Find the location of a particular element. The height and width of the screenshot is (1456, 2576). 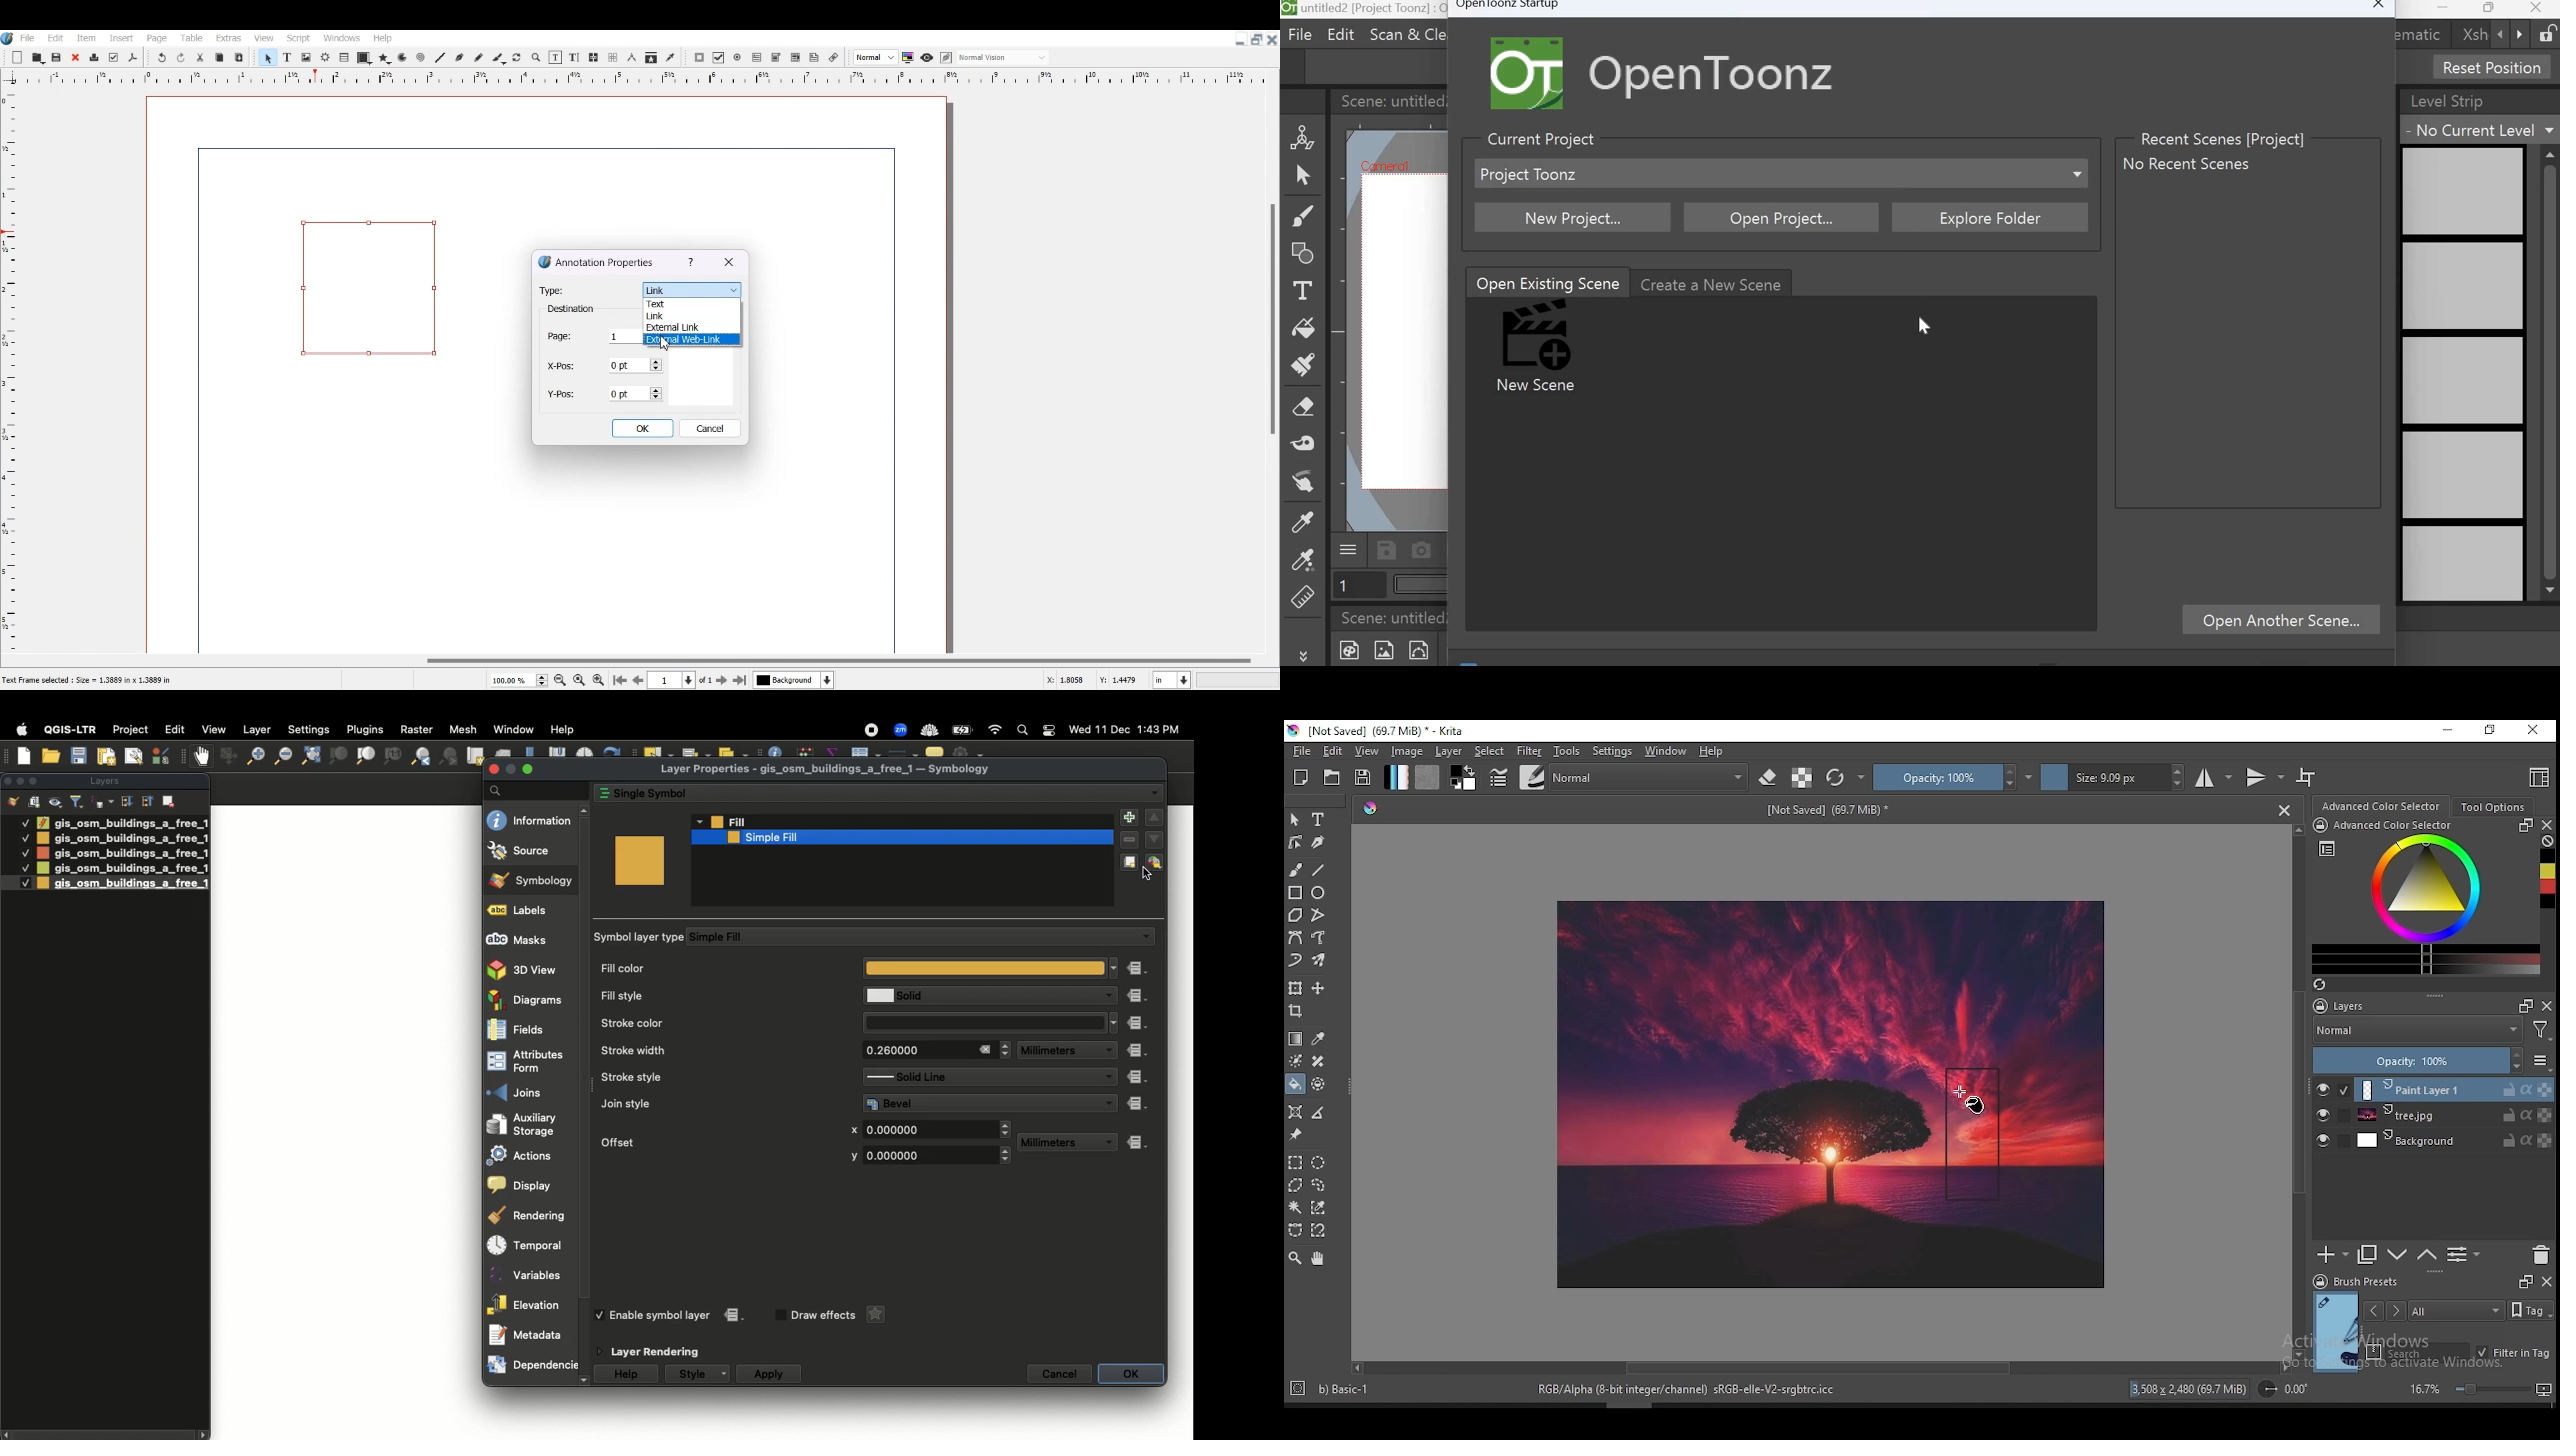

scroll bar is located at coordinates (1623, 1404).